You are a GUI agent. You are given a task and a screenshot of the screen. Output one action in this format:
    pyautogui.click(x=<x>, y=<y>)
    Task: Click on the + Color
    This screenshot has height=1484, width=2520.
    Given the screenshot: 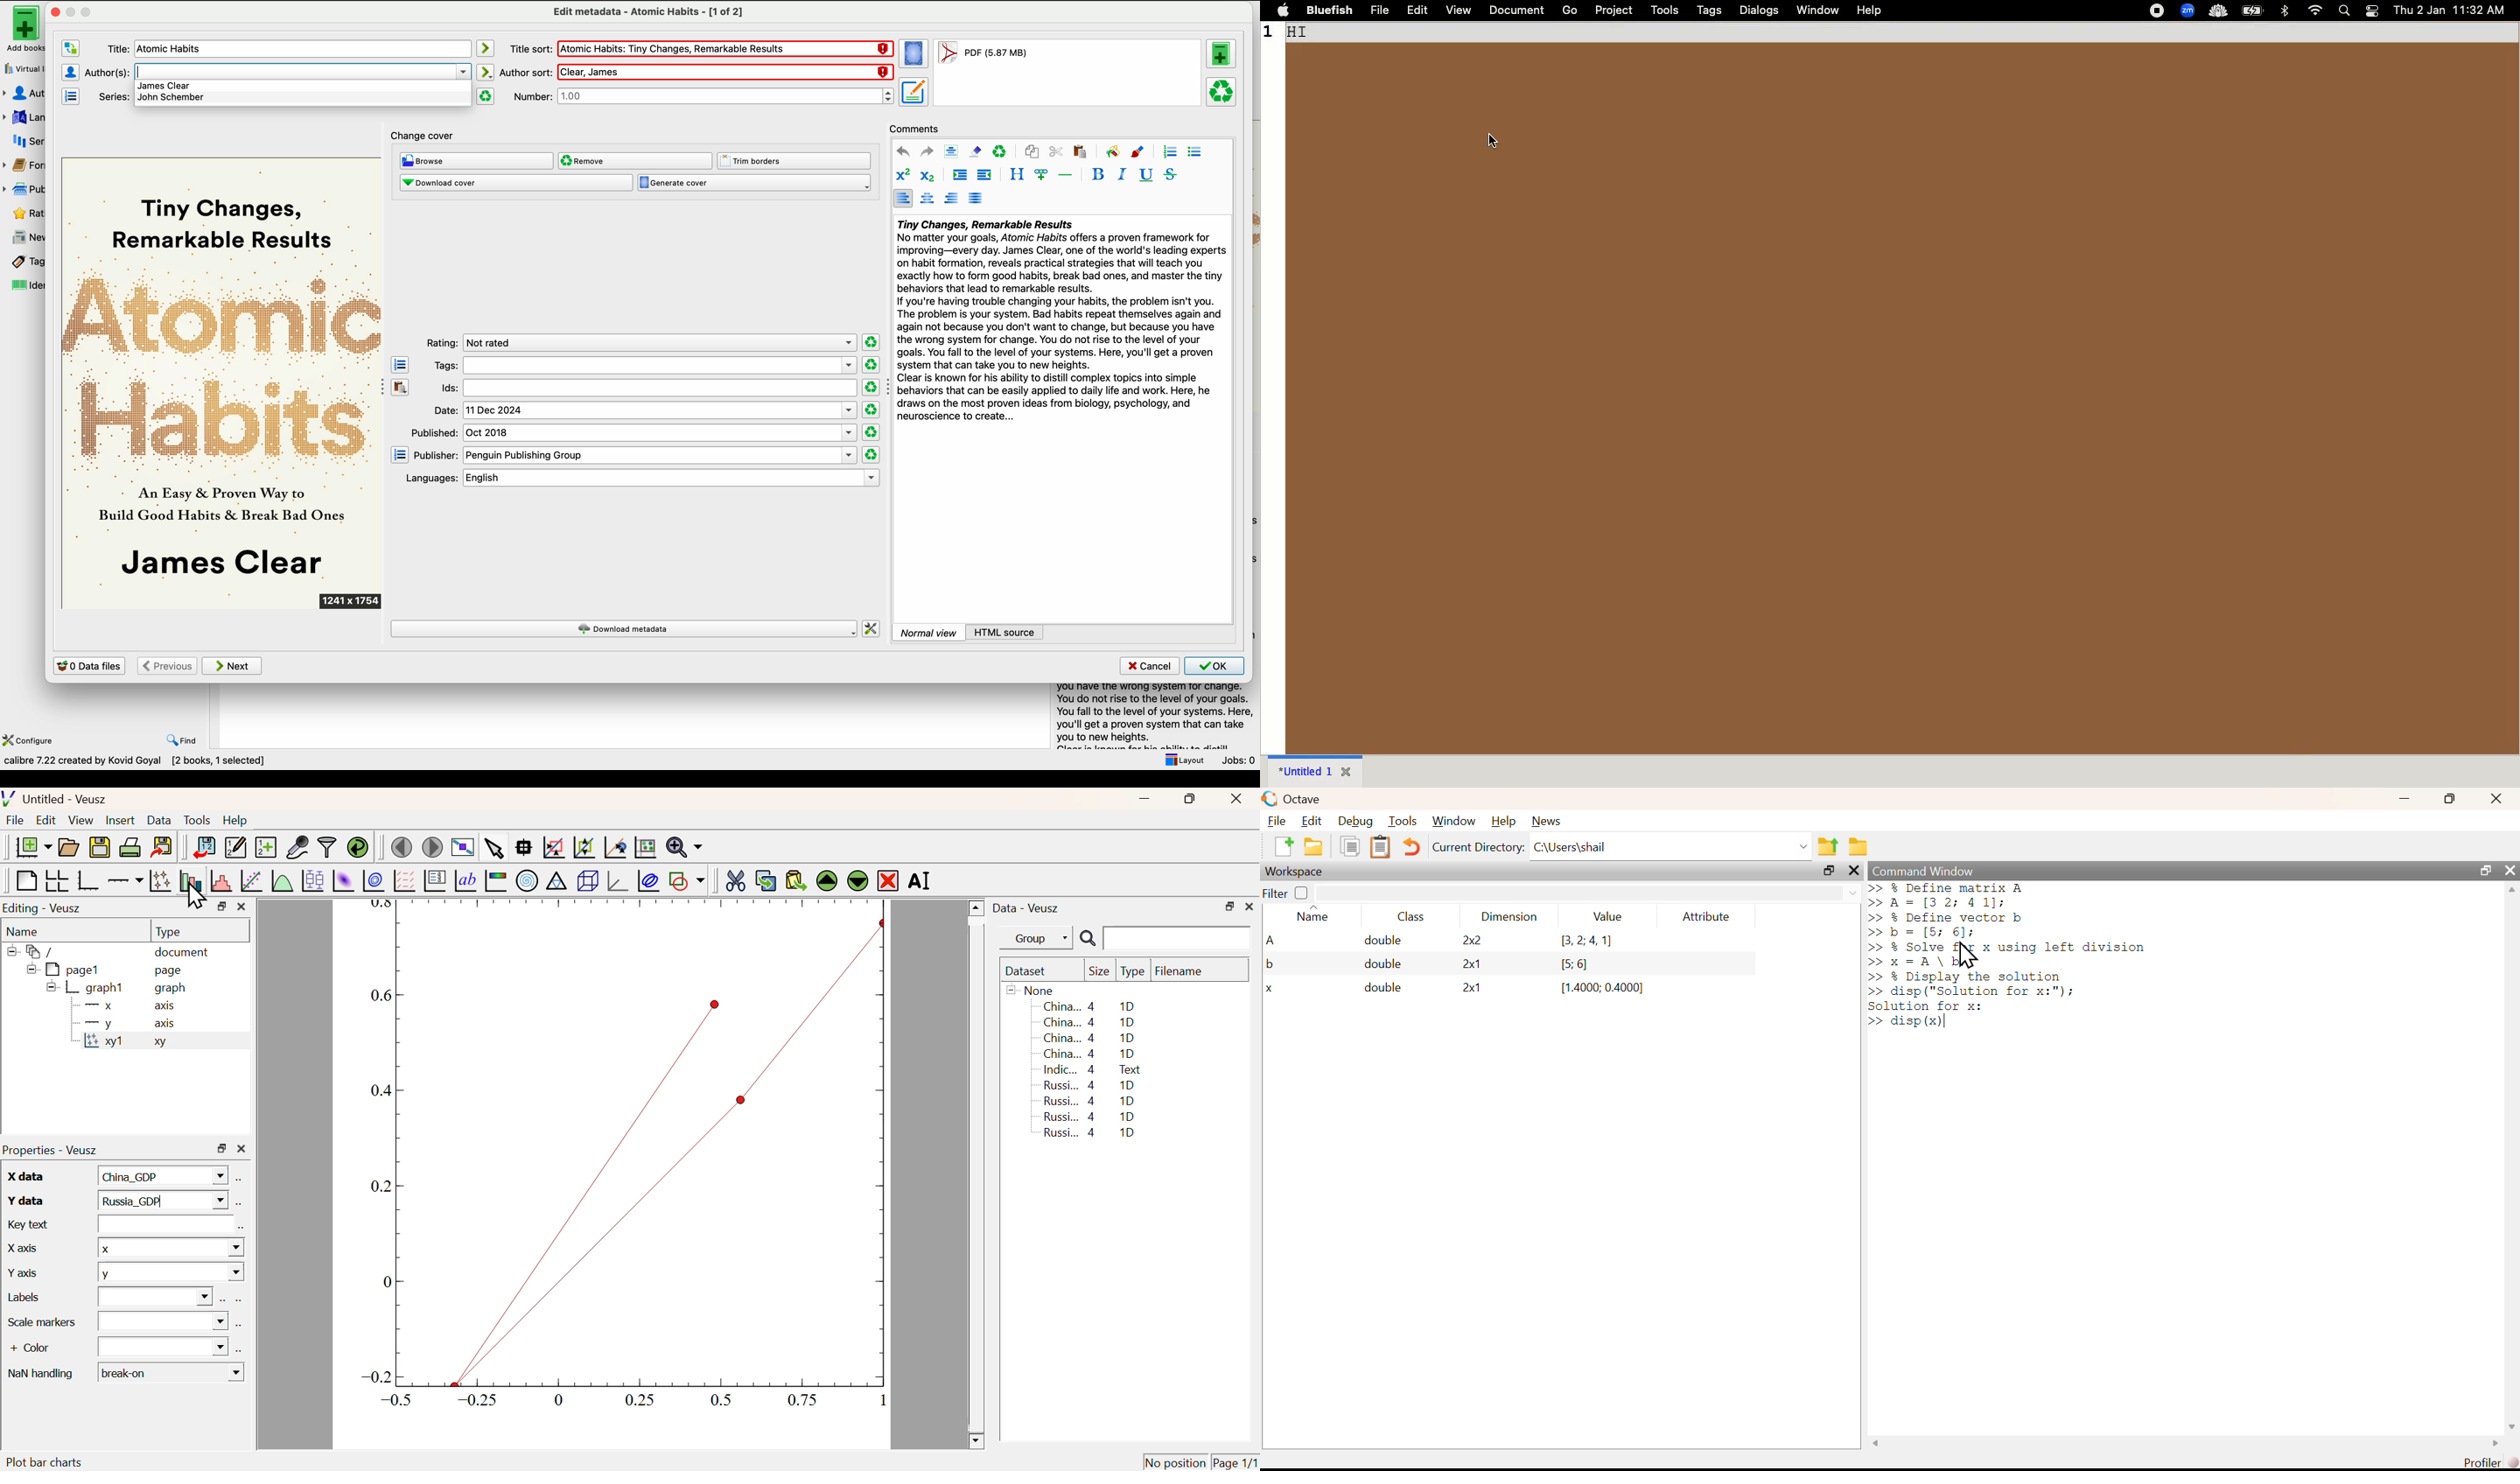 What is the action you would take?
    pyautogui.click(x=41, y=1349)
    